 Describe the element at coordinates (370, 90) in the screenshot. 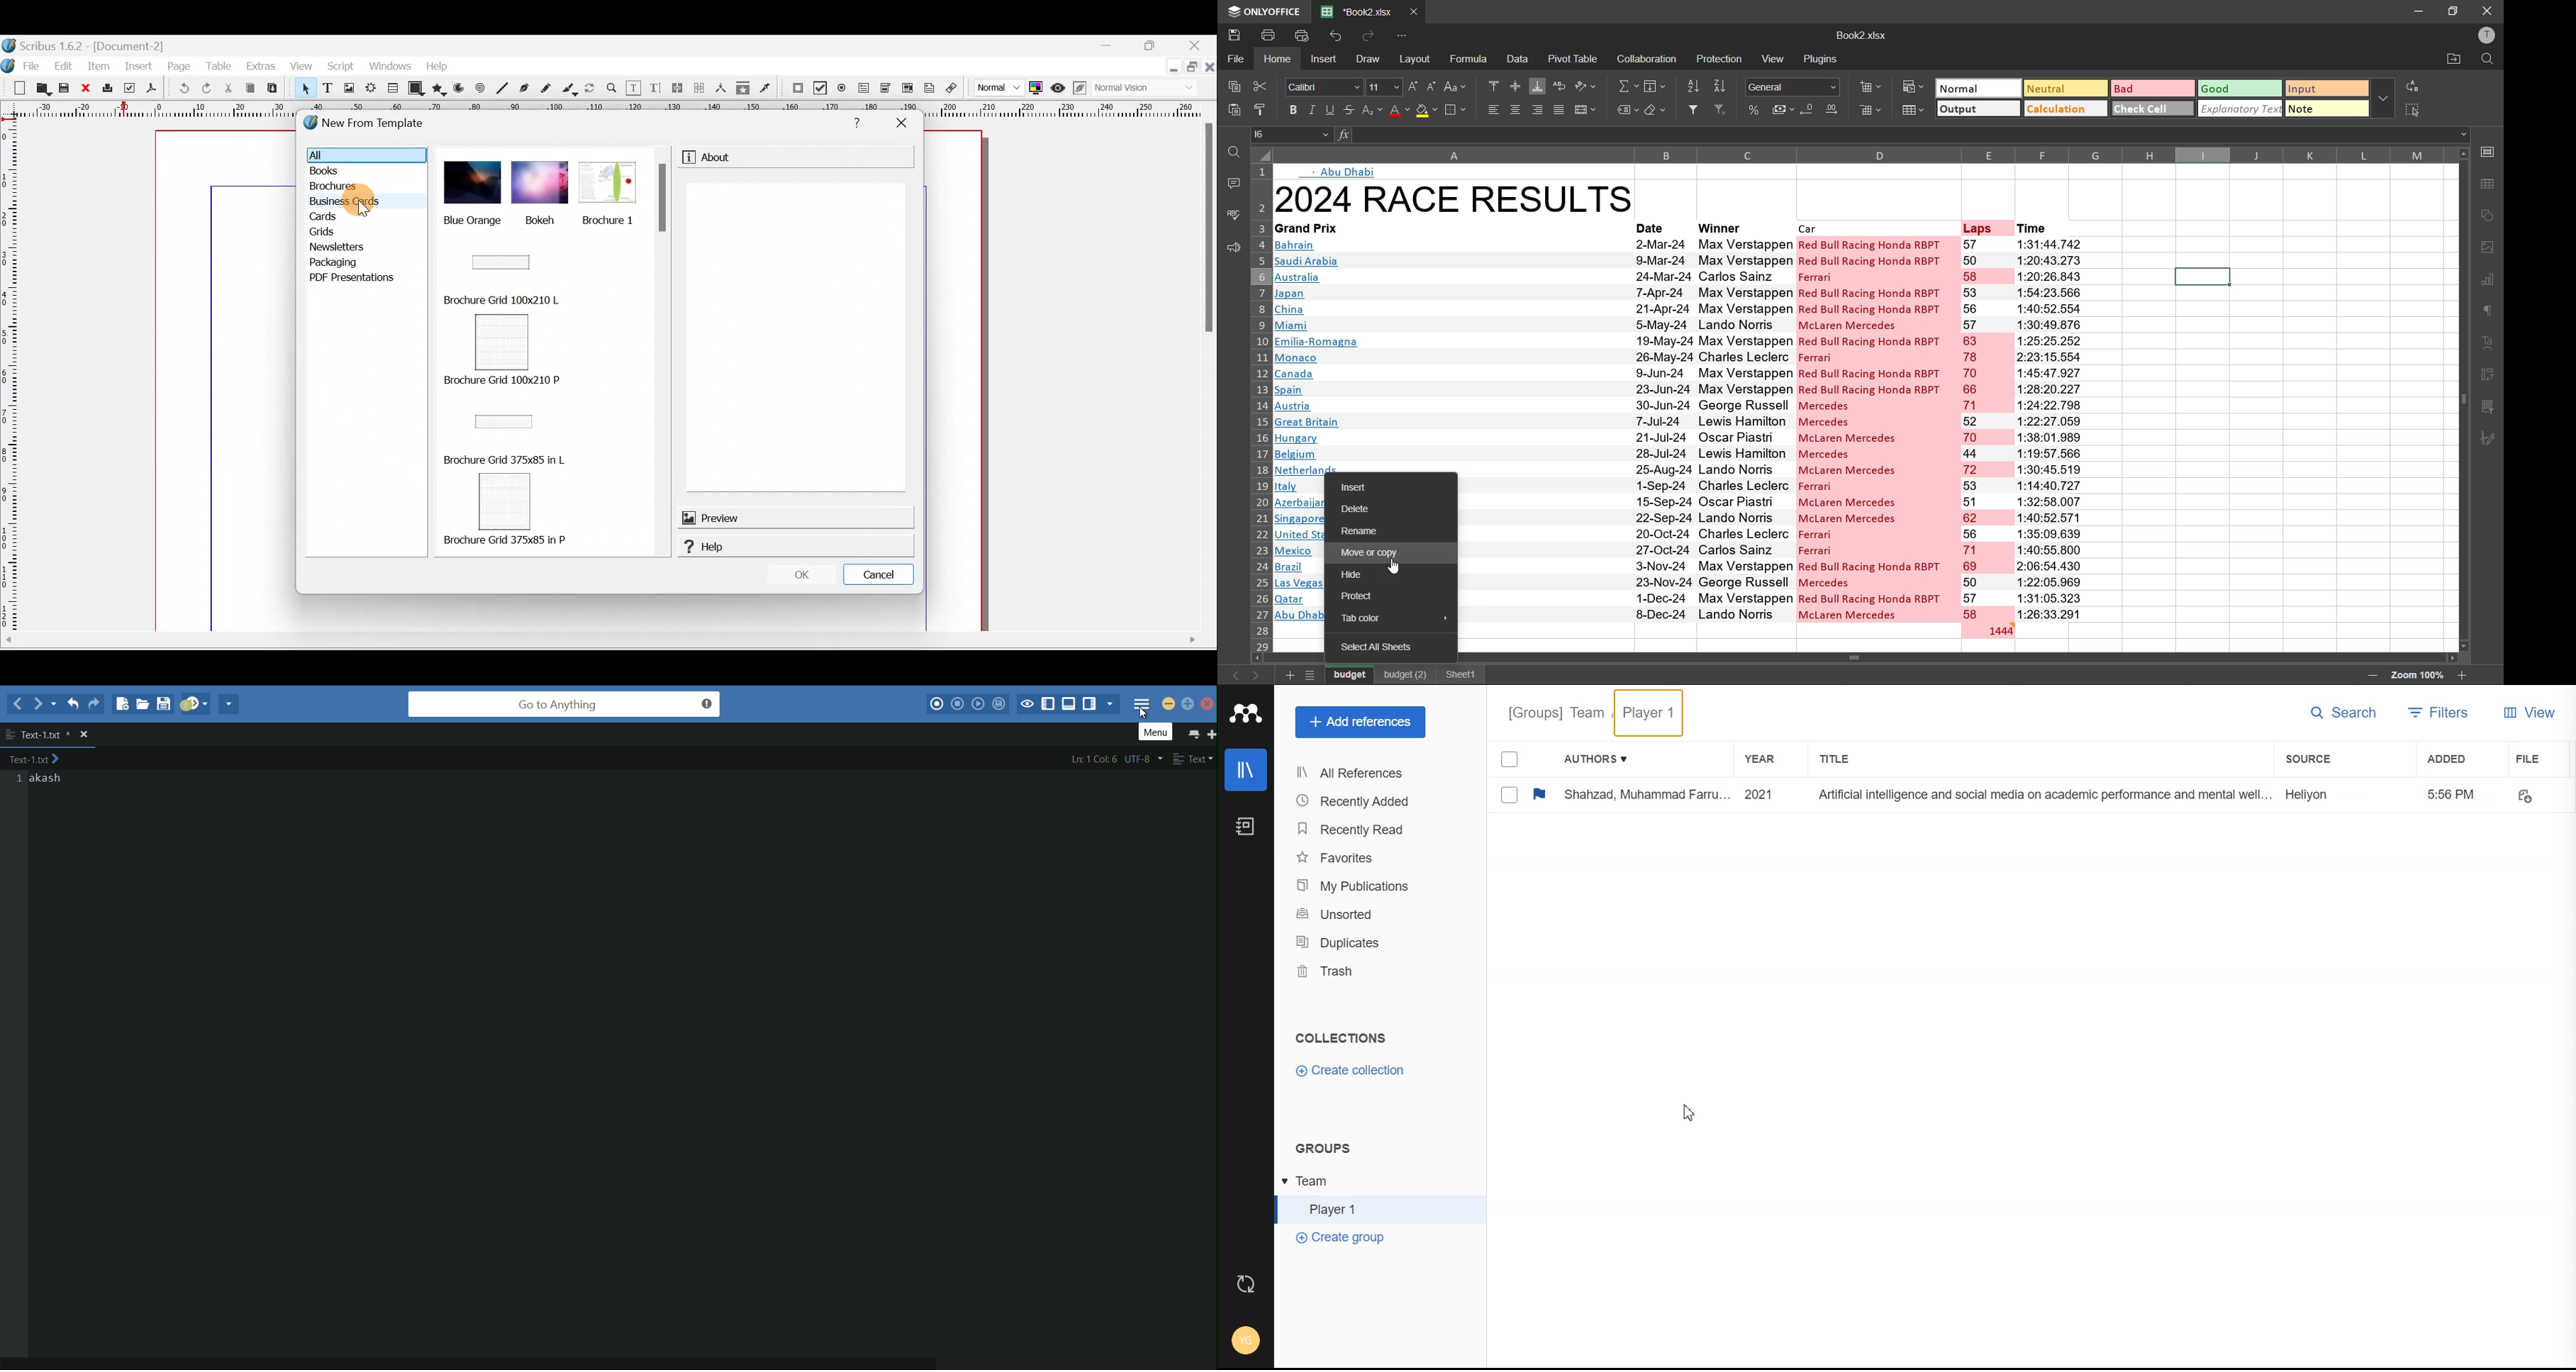

I see `Render frame` at that location.